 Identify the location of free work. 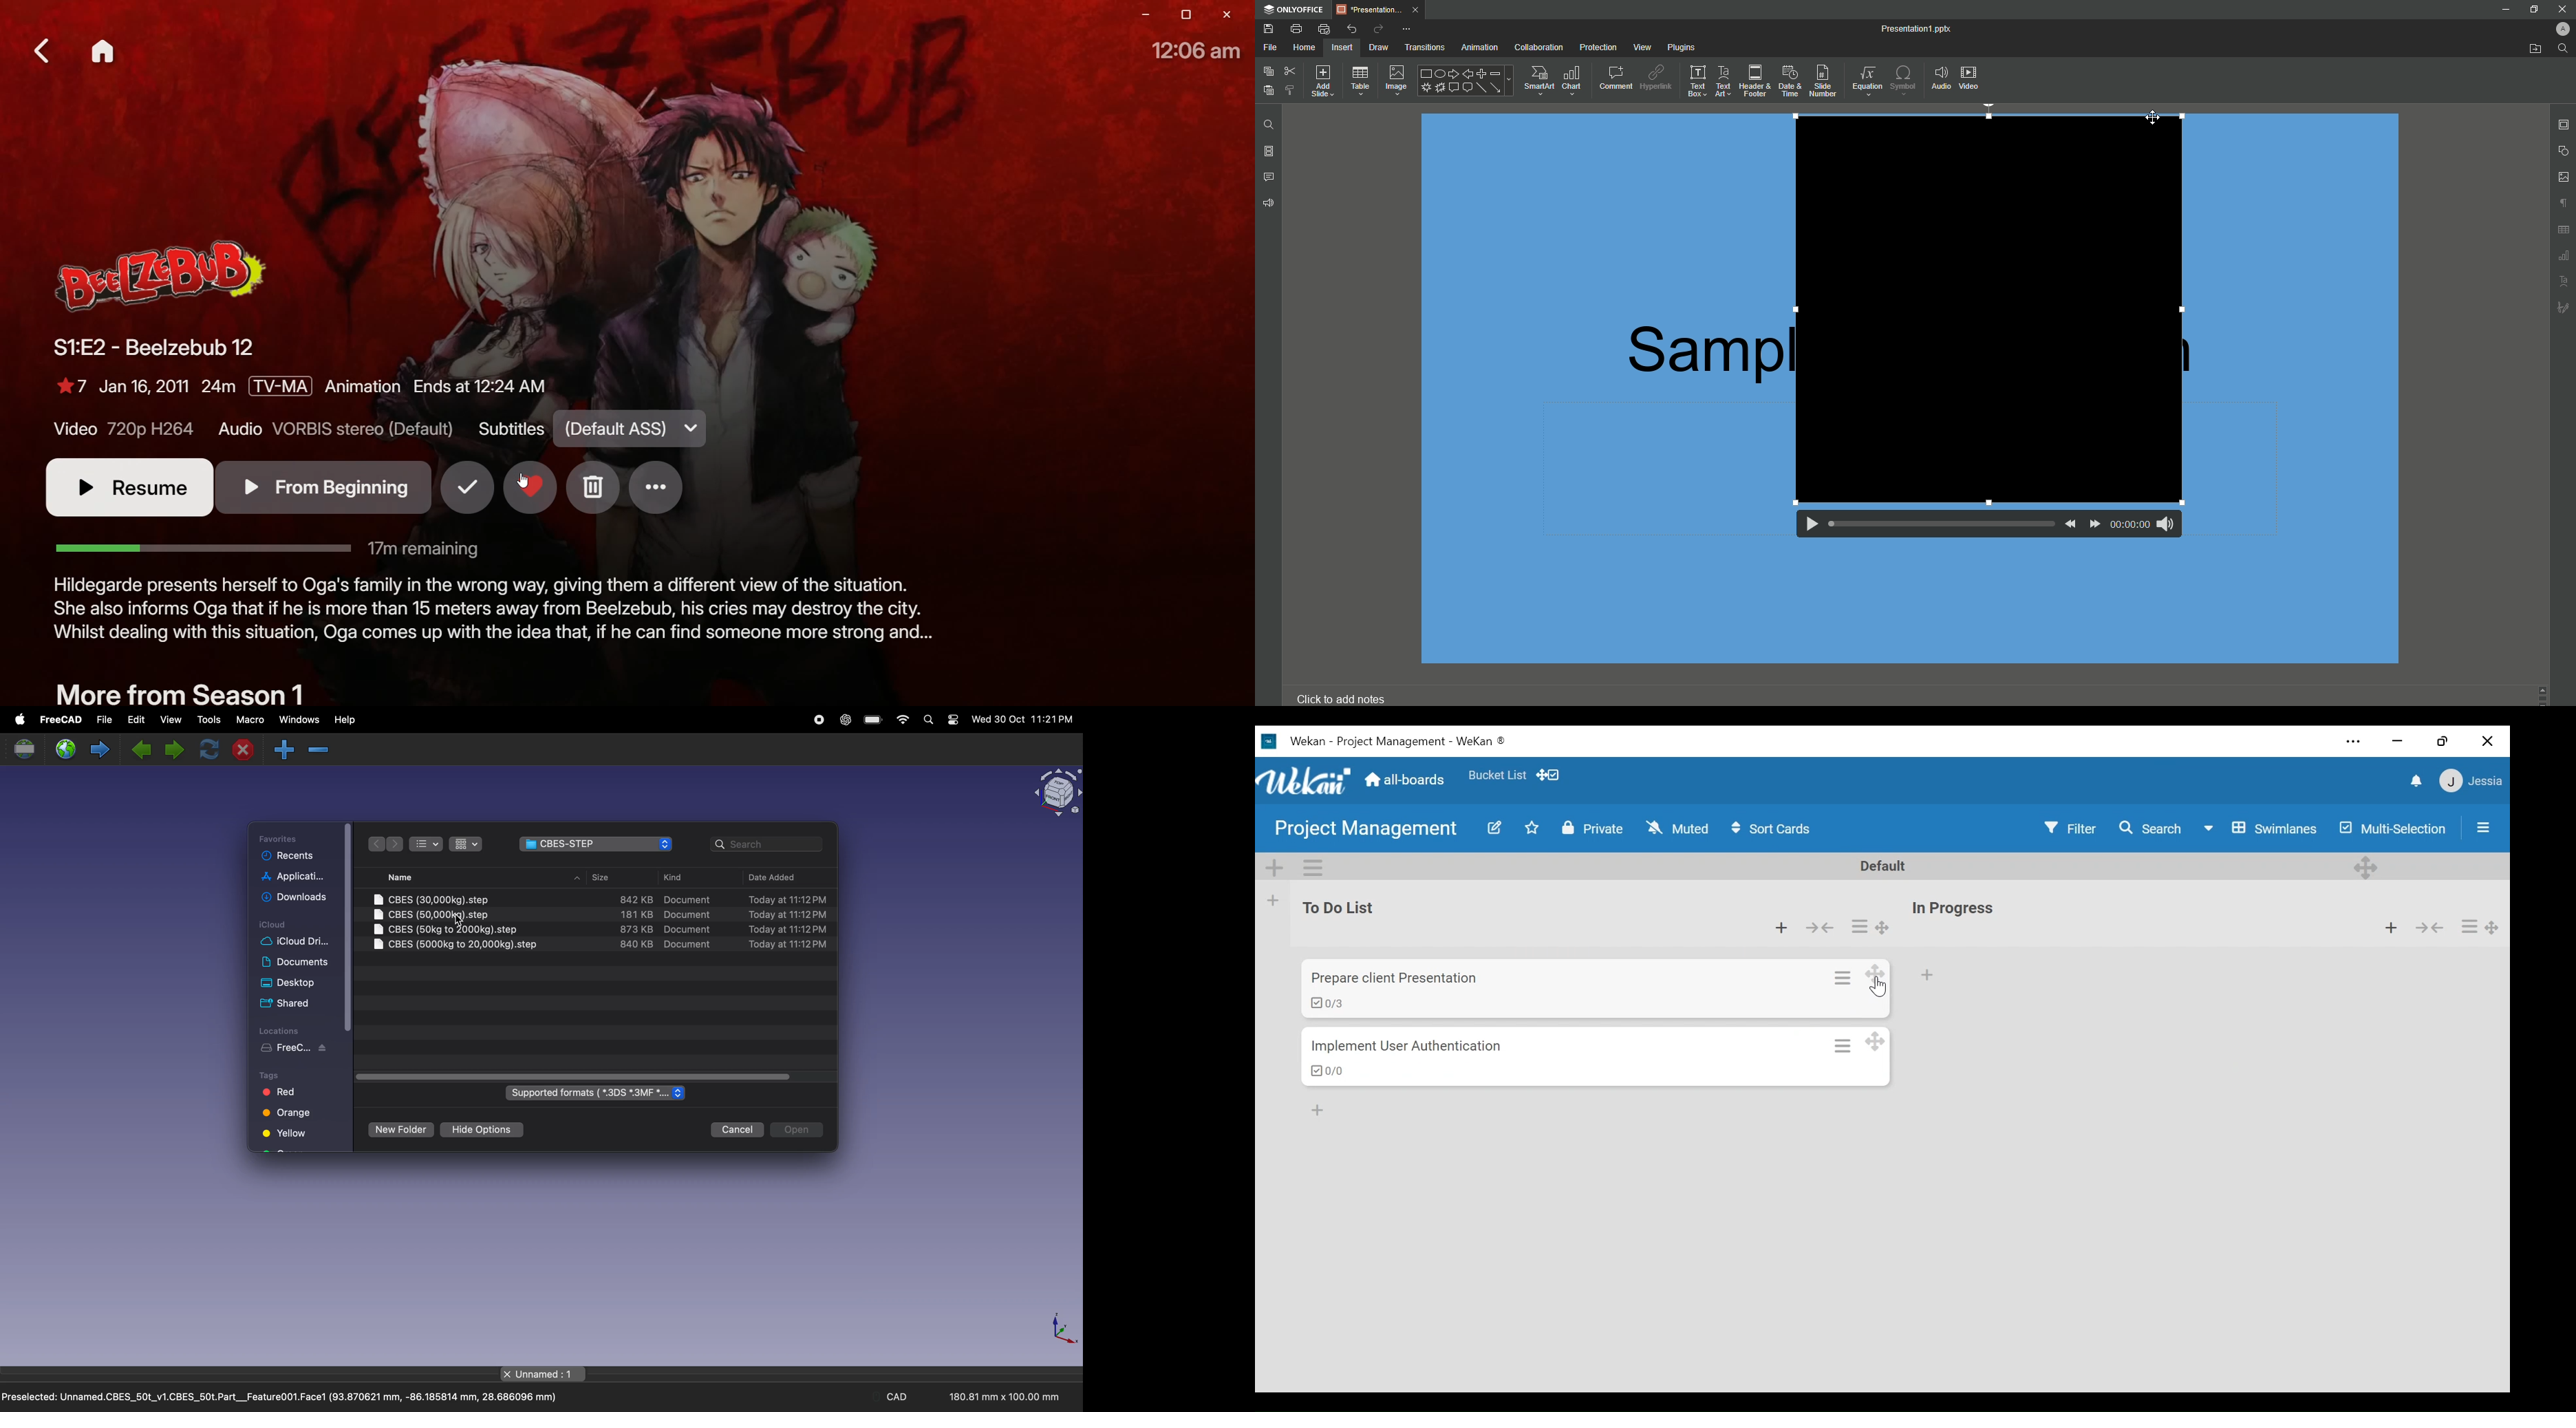
(295, 1048).